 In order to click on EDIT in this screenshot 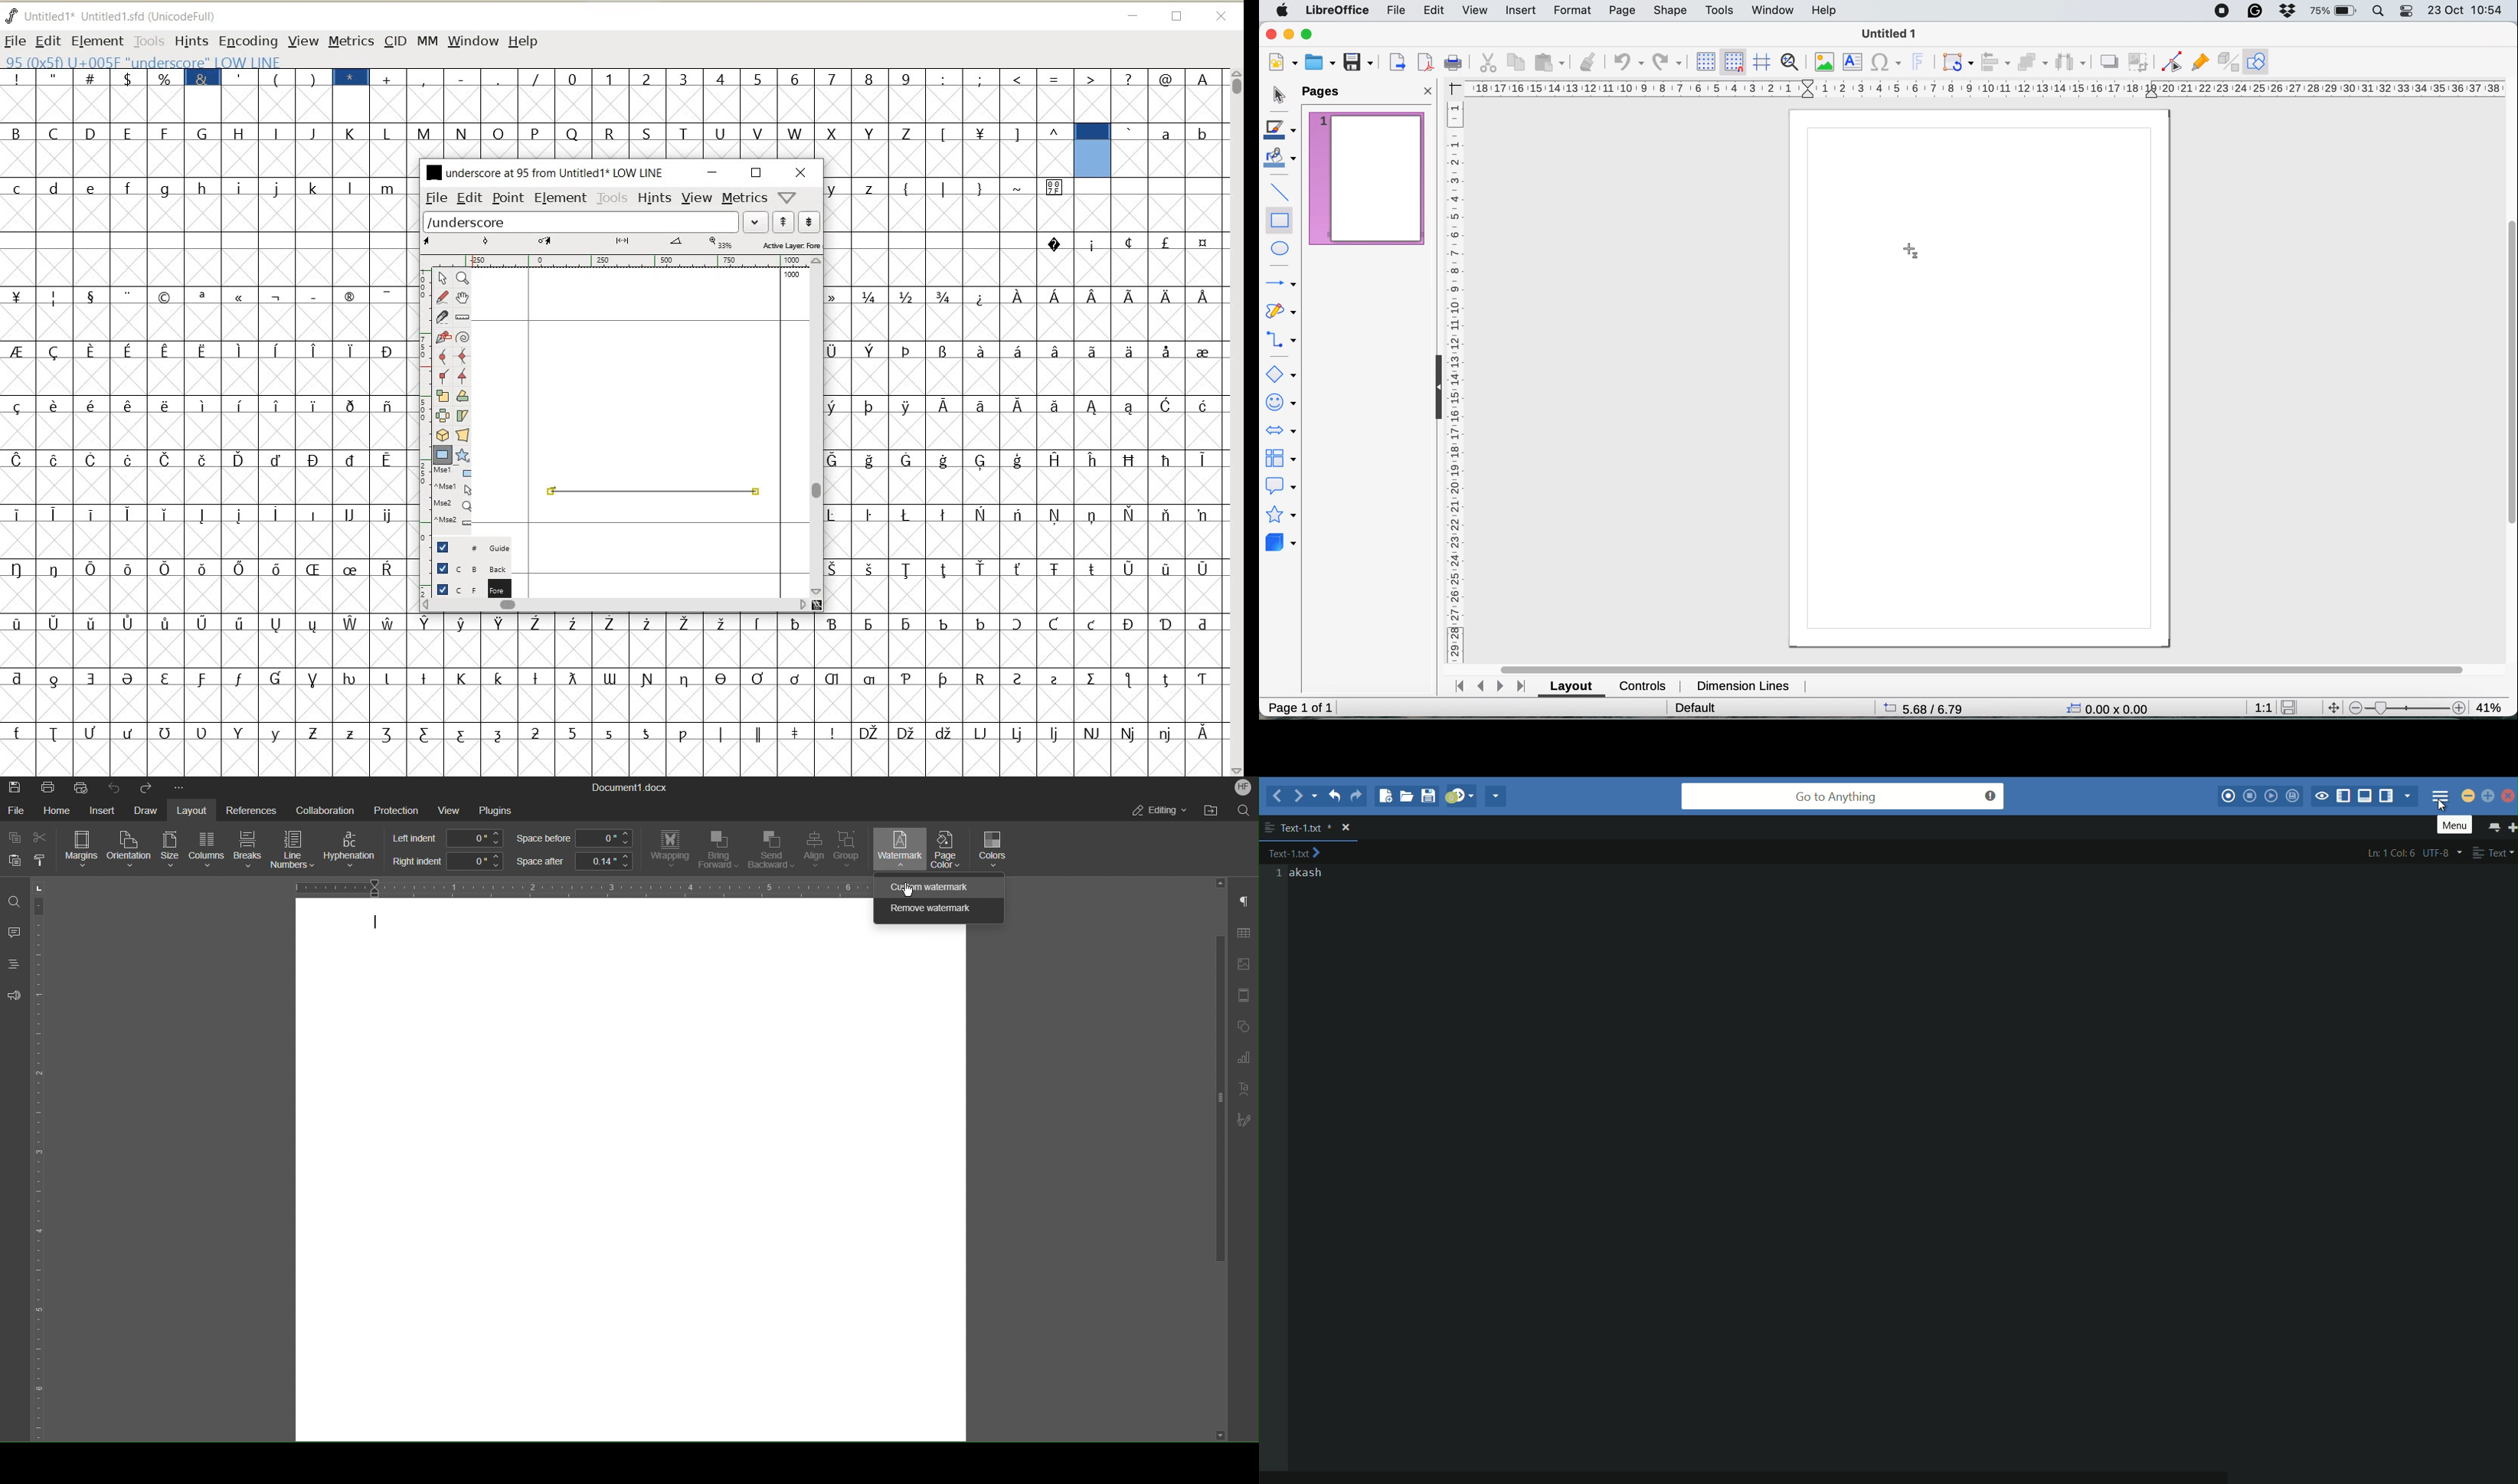, I will do `click(470, 198)`.